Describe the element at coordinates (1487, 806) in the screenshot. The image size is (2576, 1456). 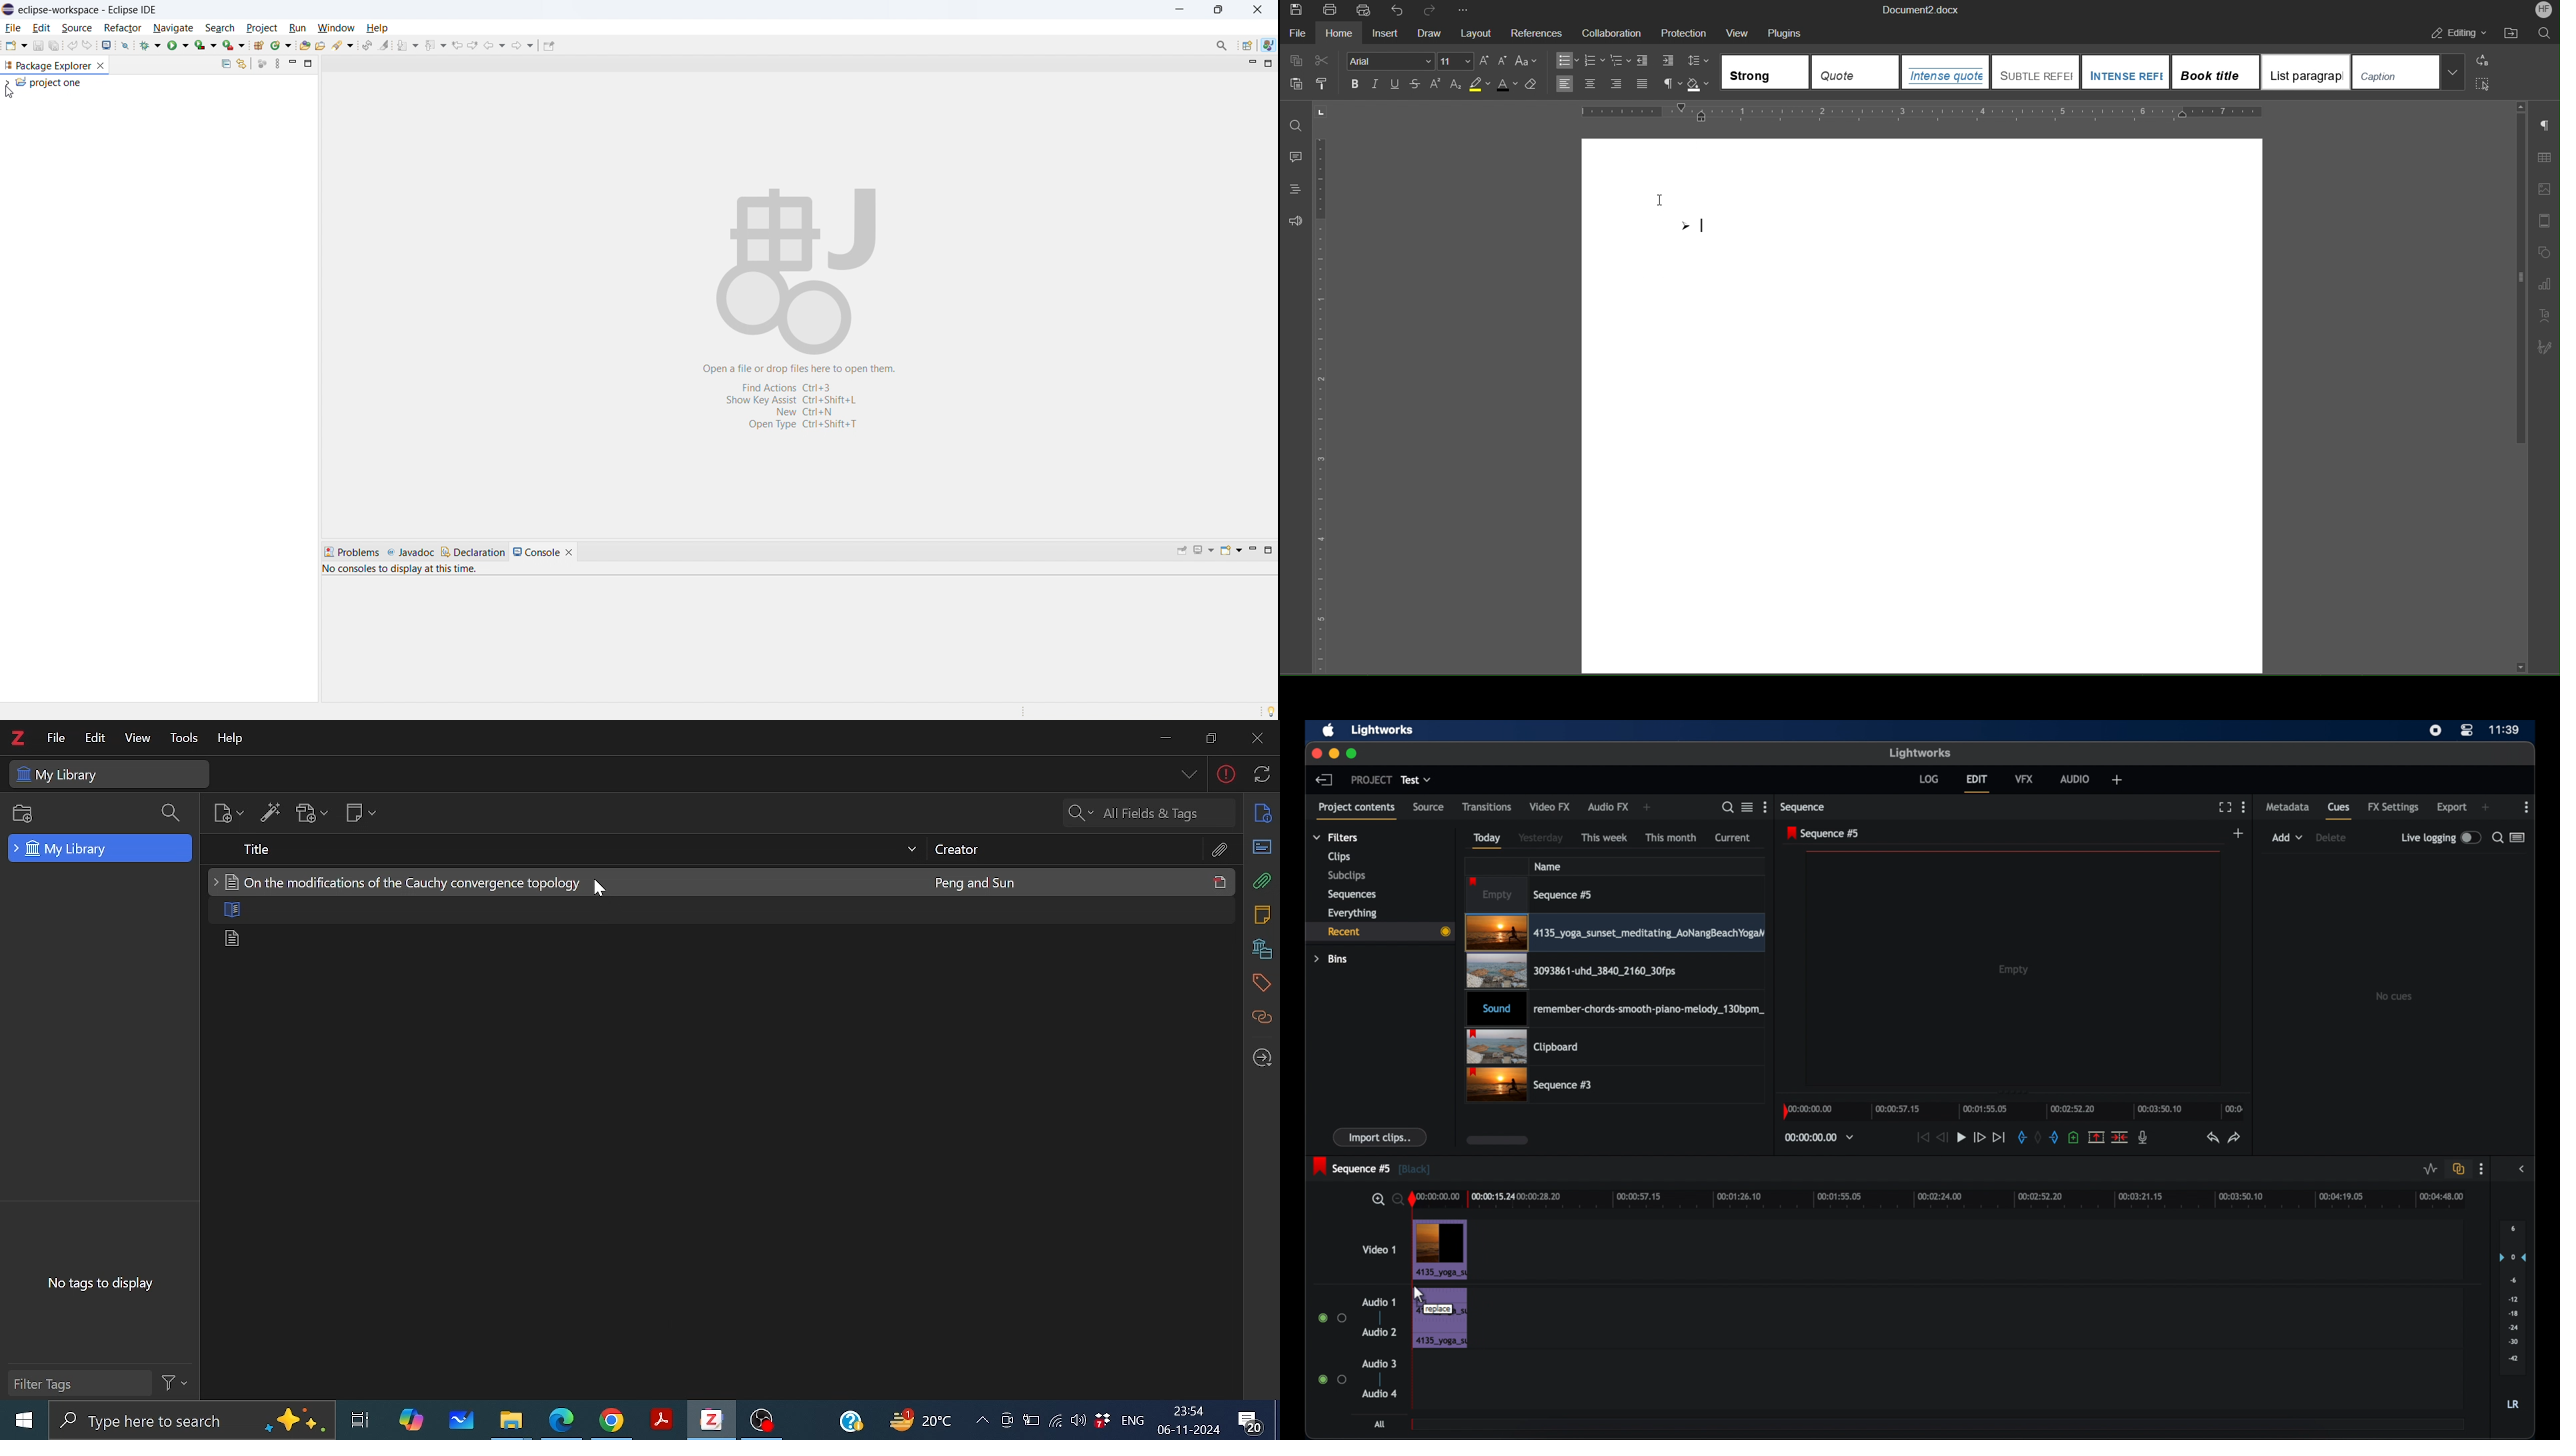
I see `transitions` at that location.